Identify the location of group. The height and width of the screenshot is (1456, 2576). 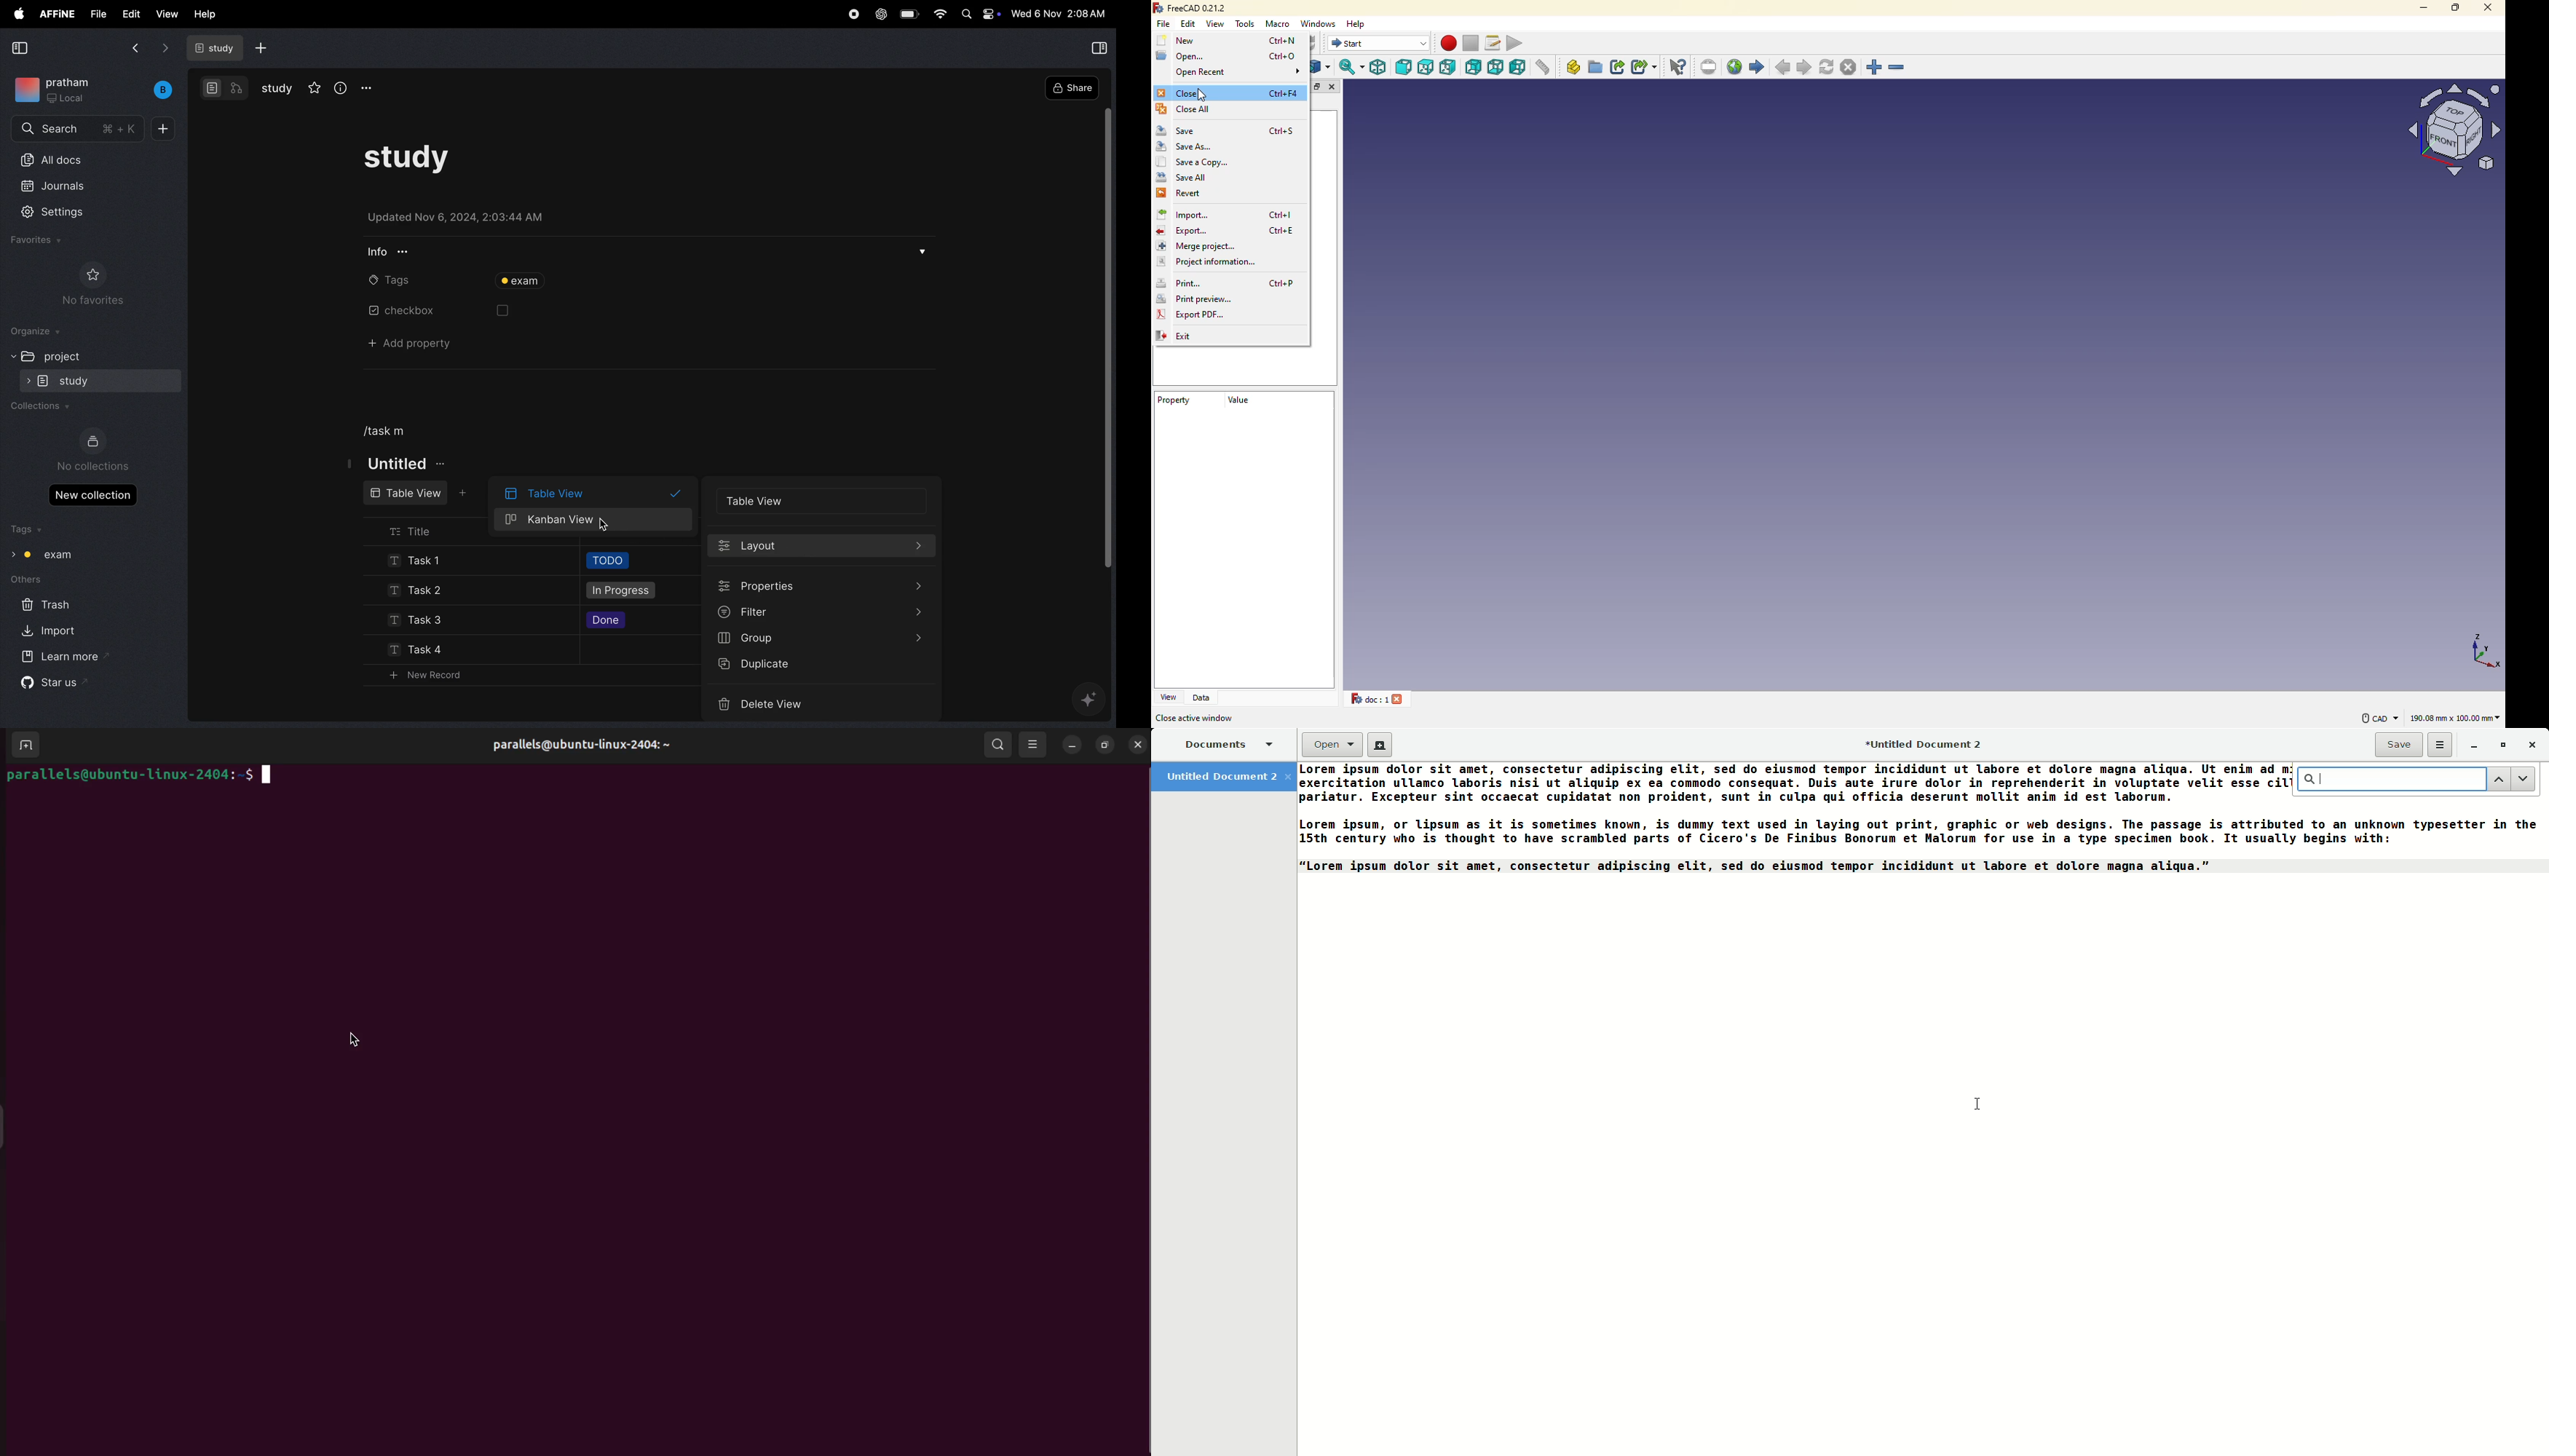
(817, 639).